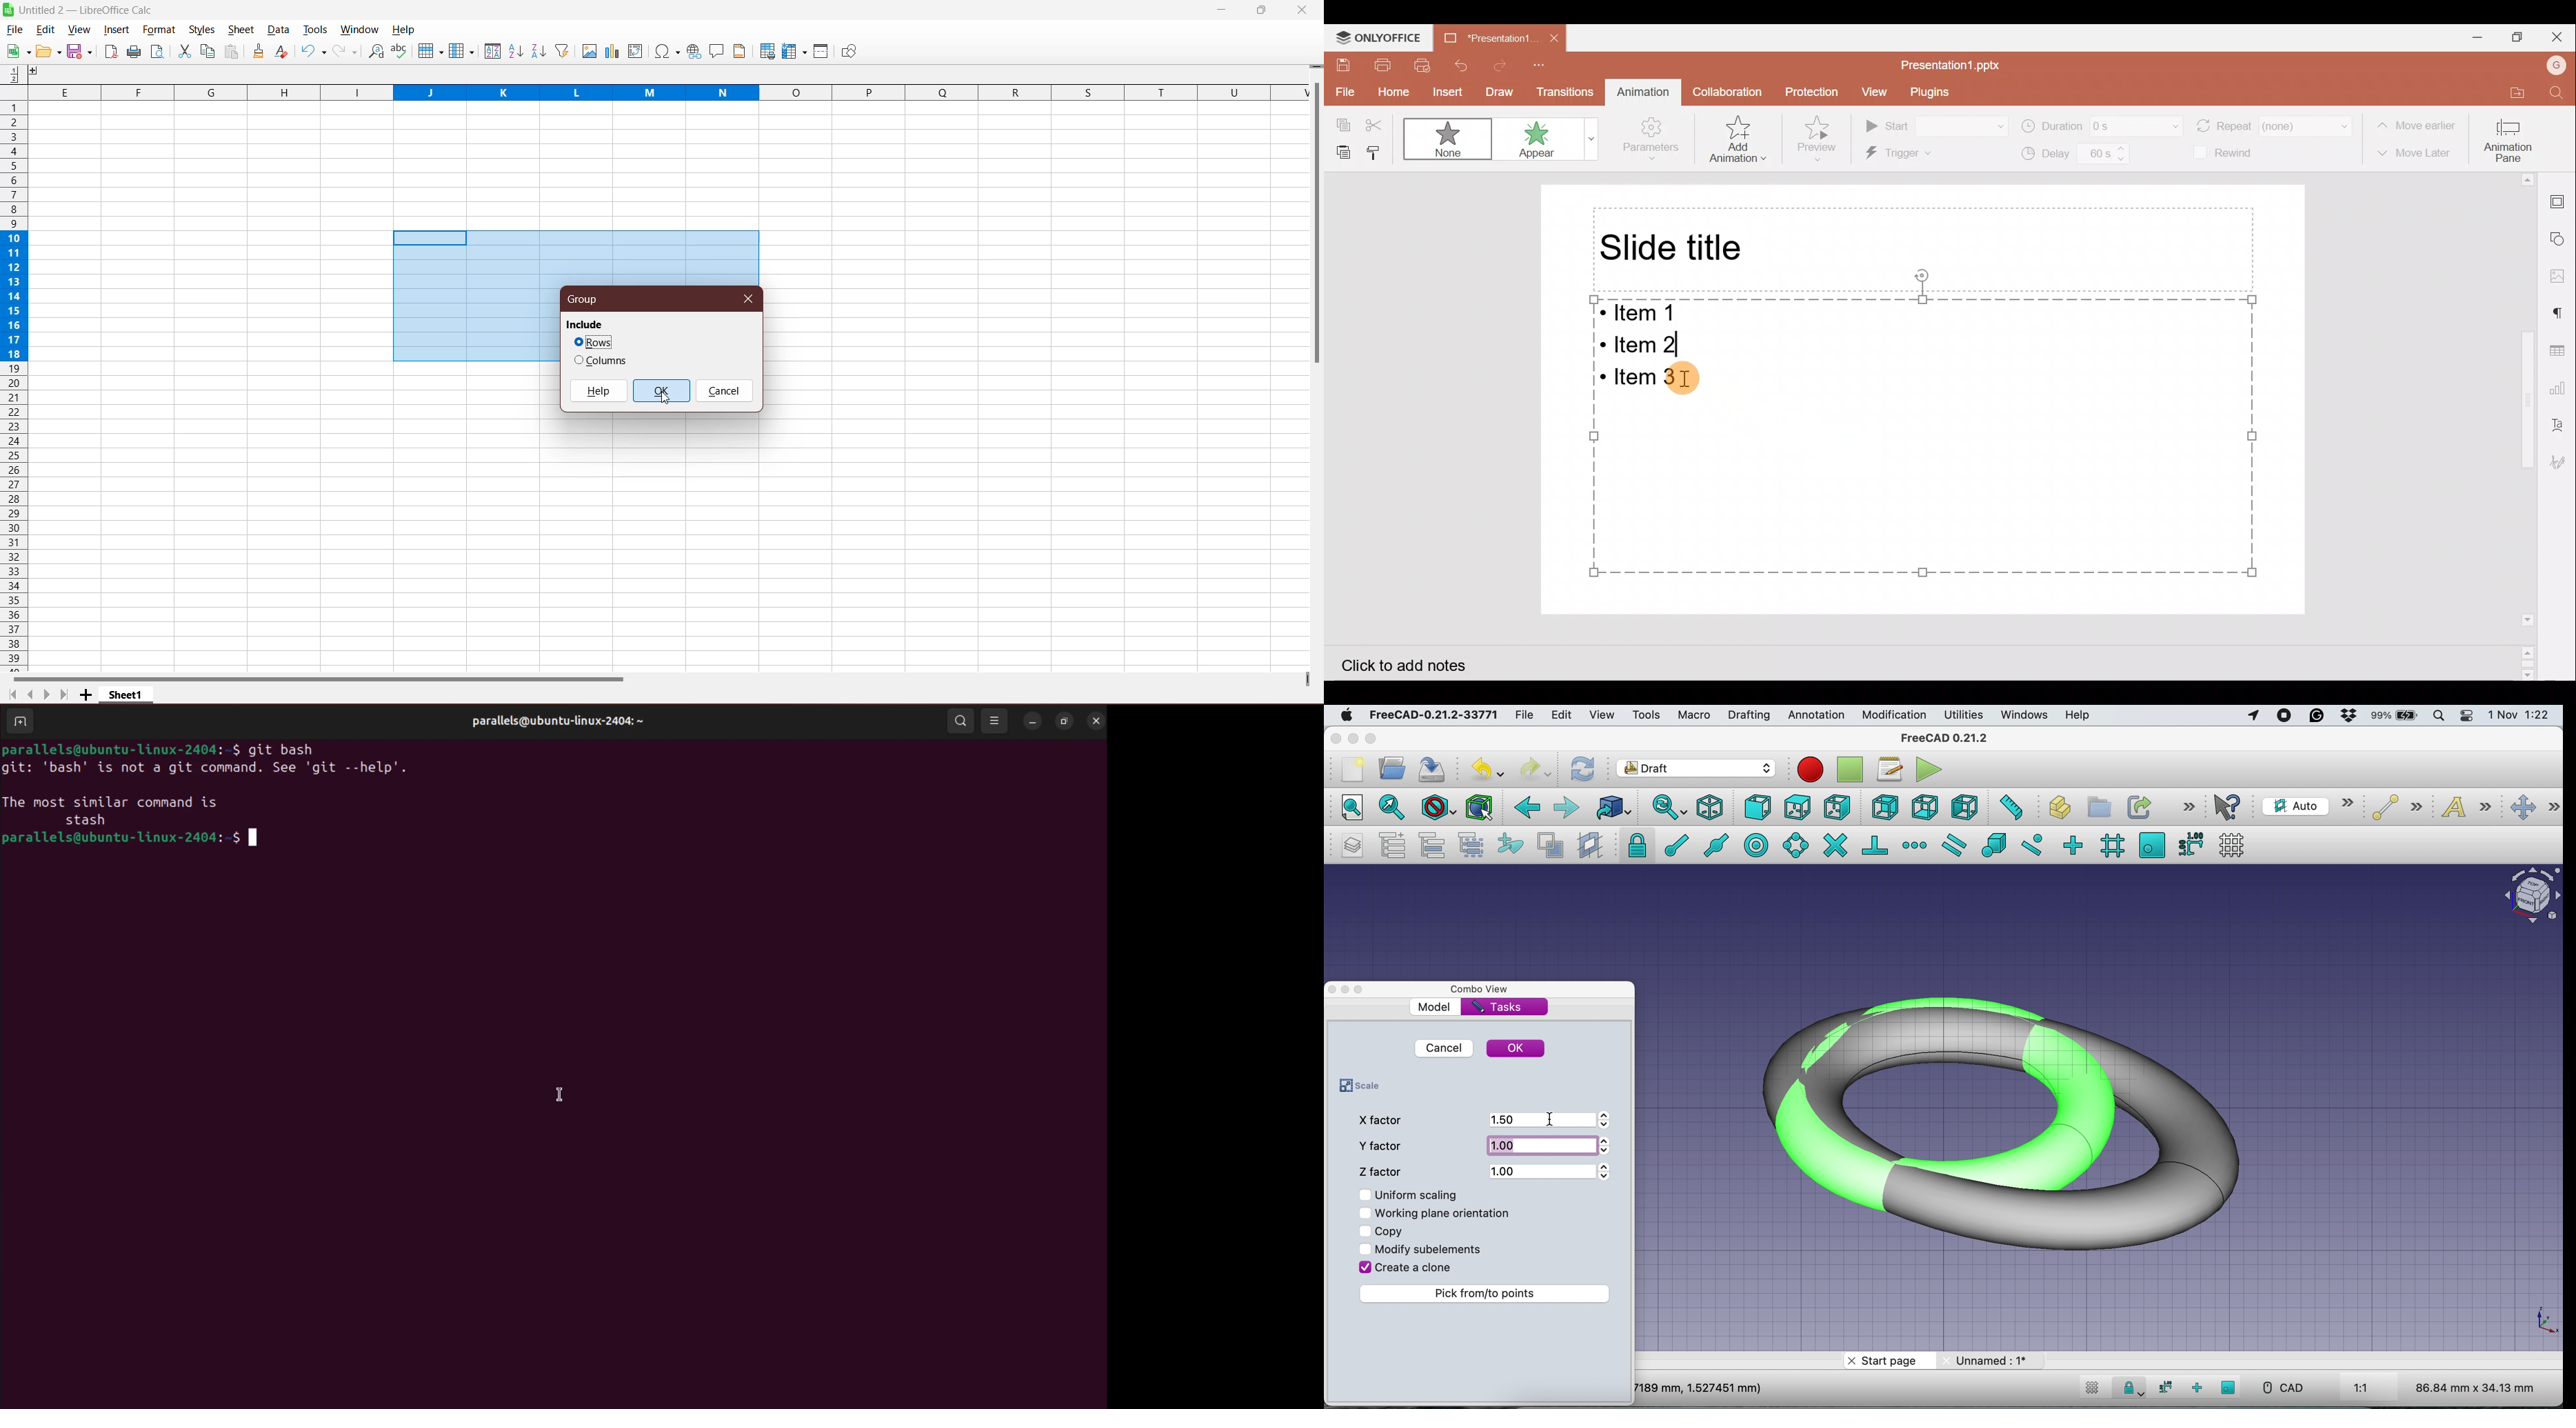  Describe the element at coordinates (1711, 807) in the screenshot. I see `isometric` at that location.